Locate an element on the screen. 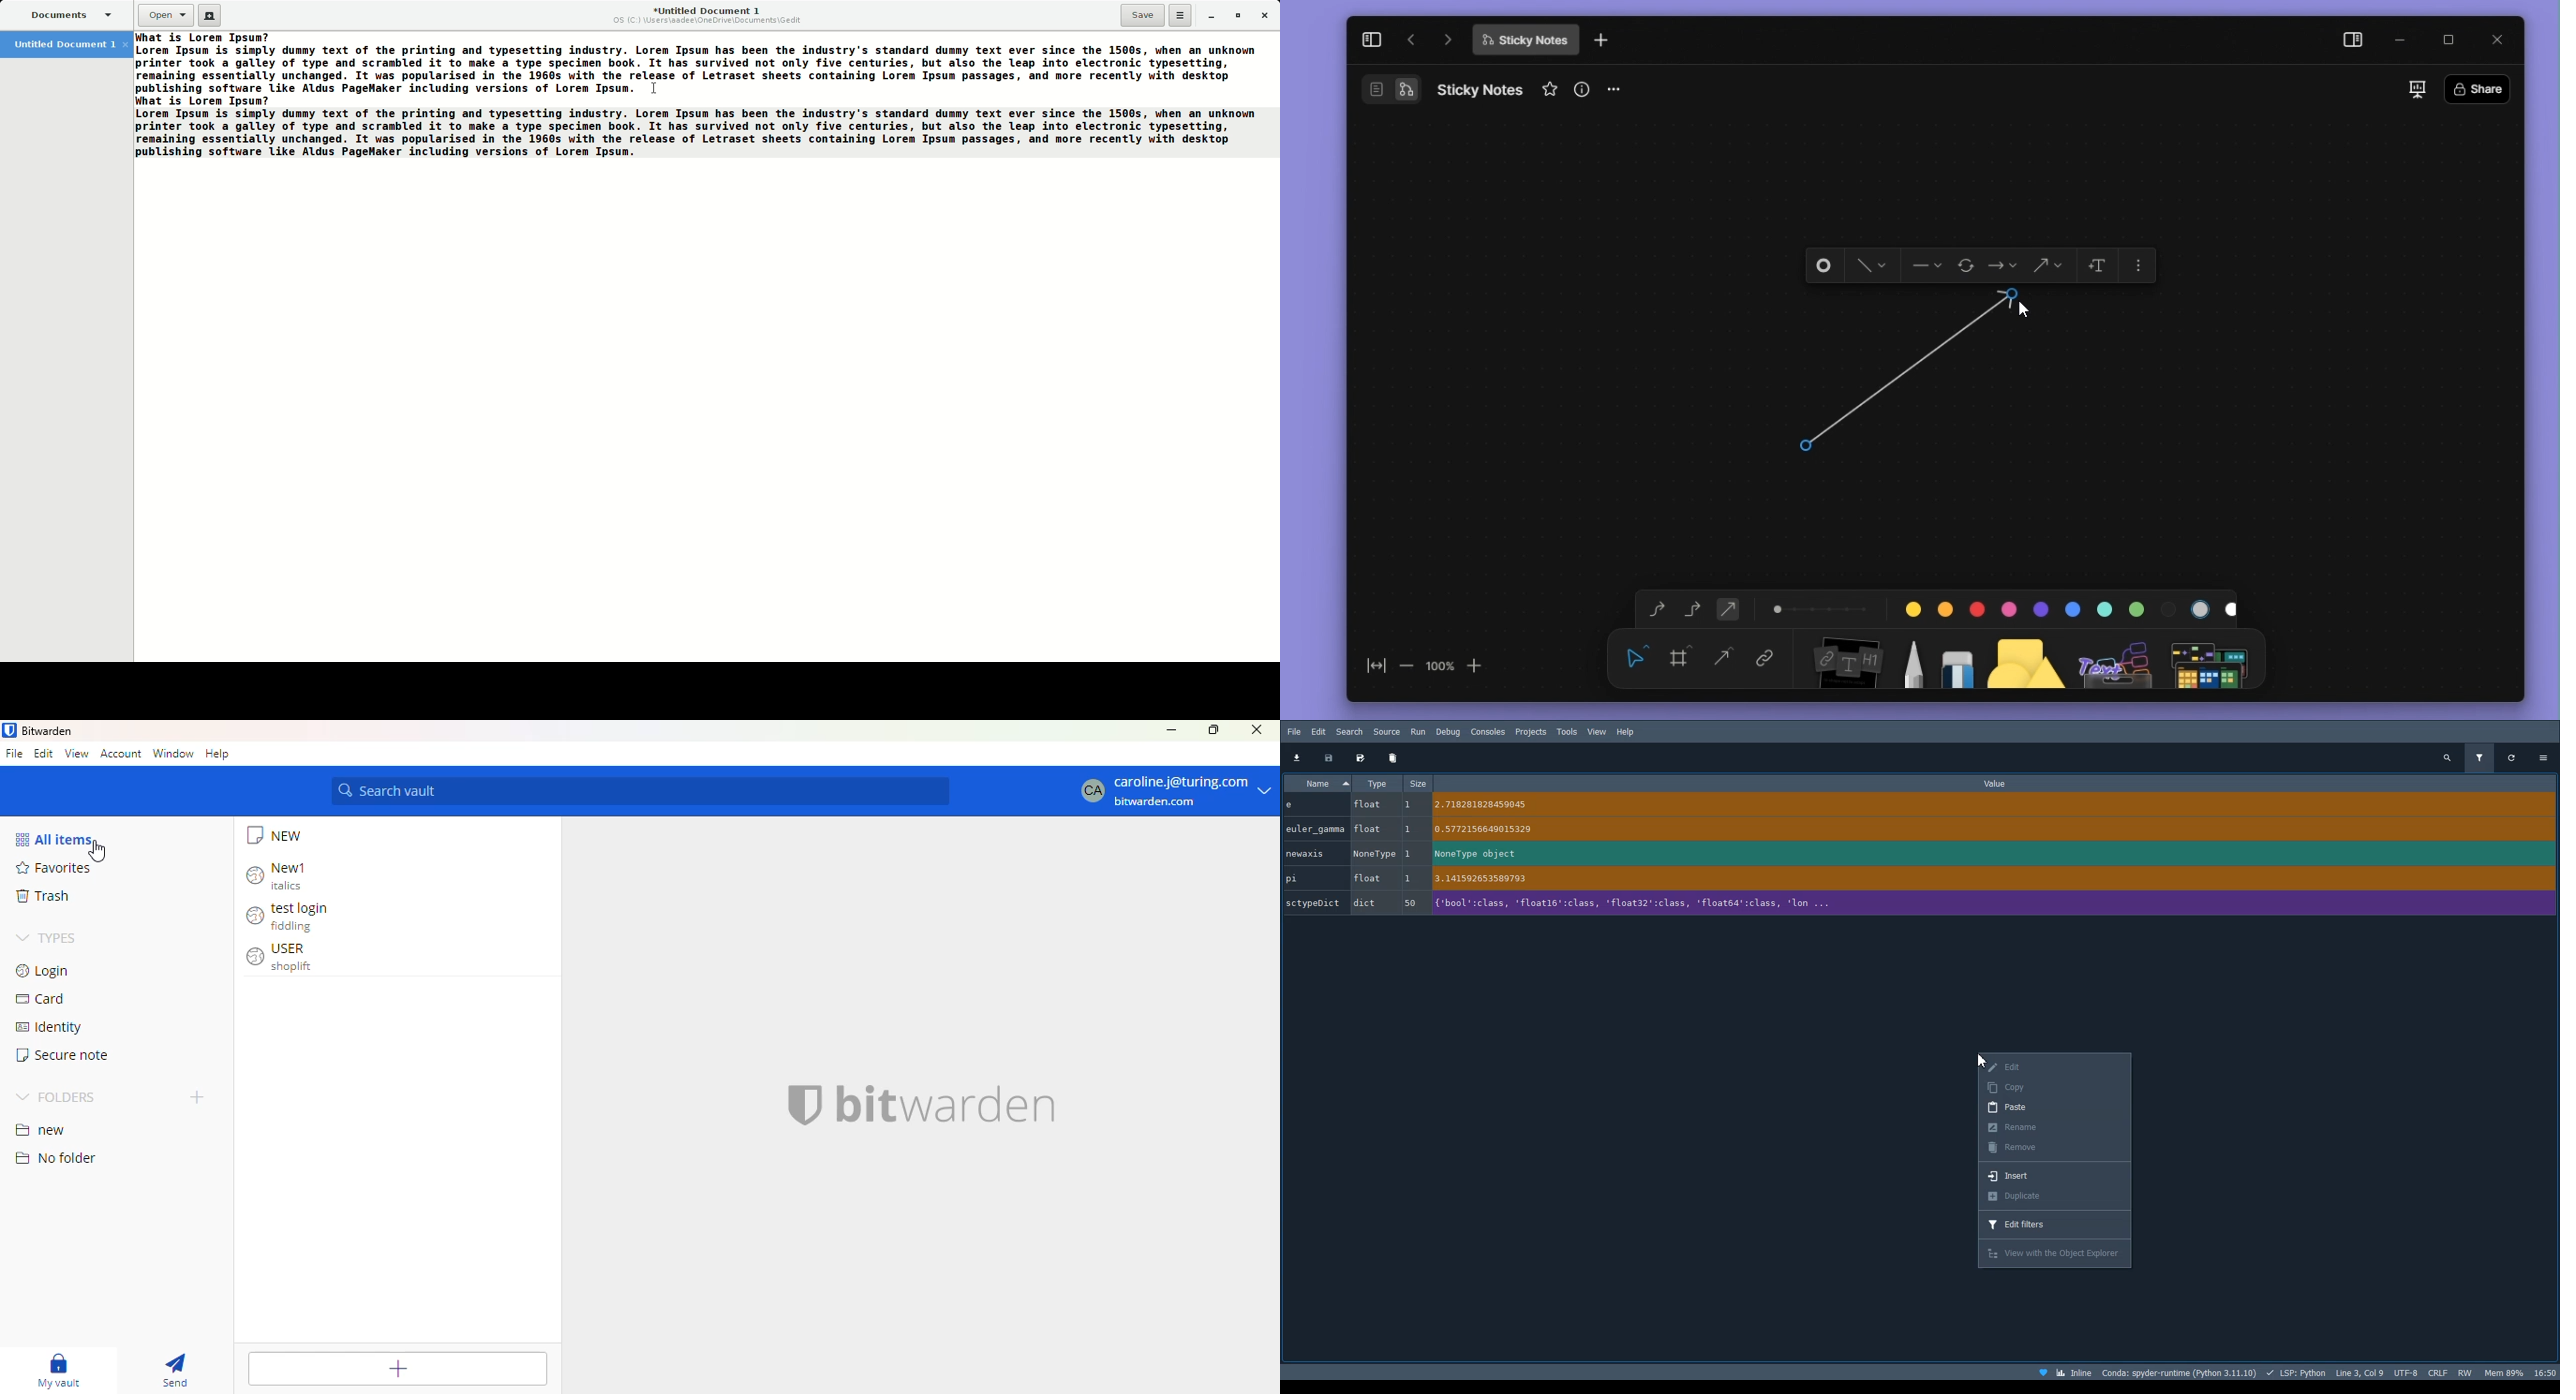 This screenshot has width=2576, height=1400. euler_gamma is located at coordinates (1316, 829).